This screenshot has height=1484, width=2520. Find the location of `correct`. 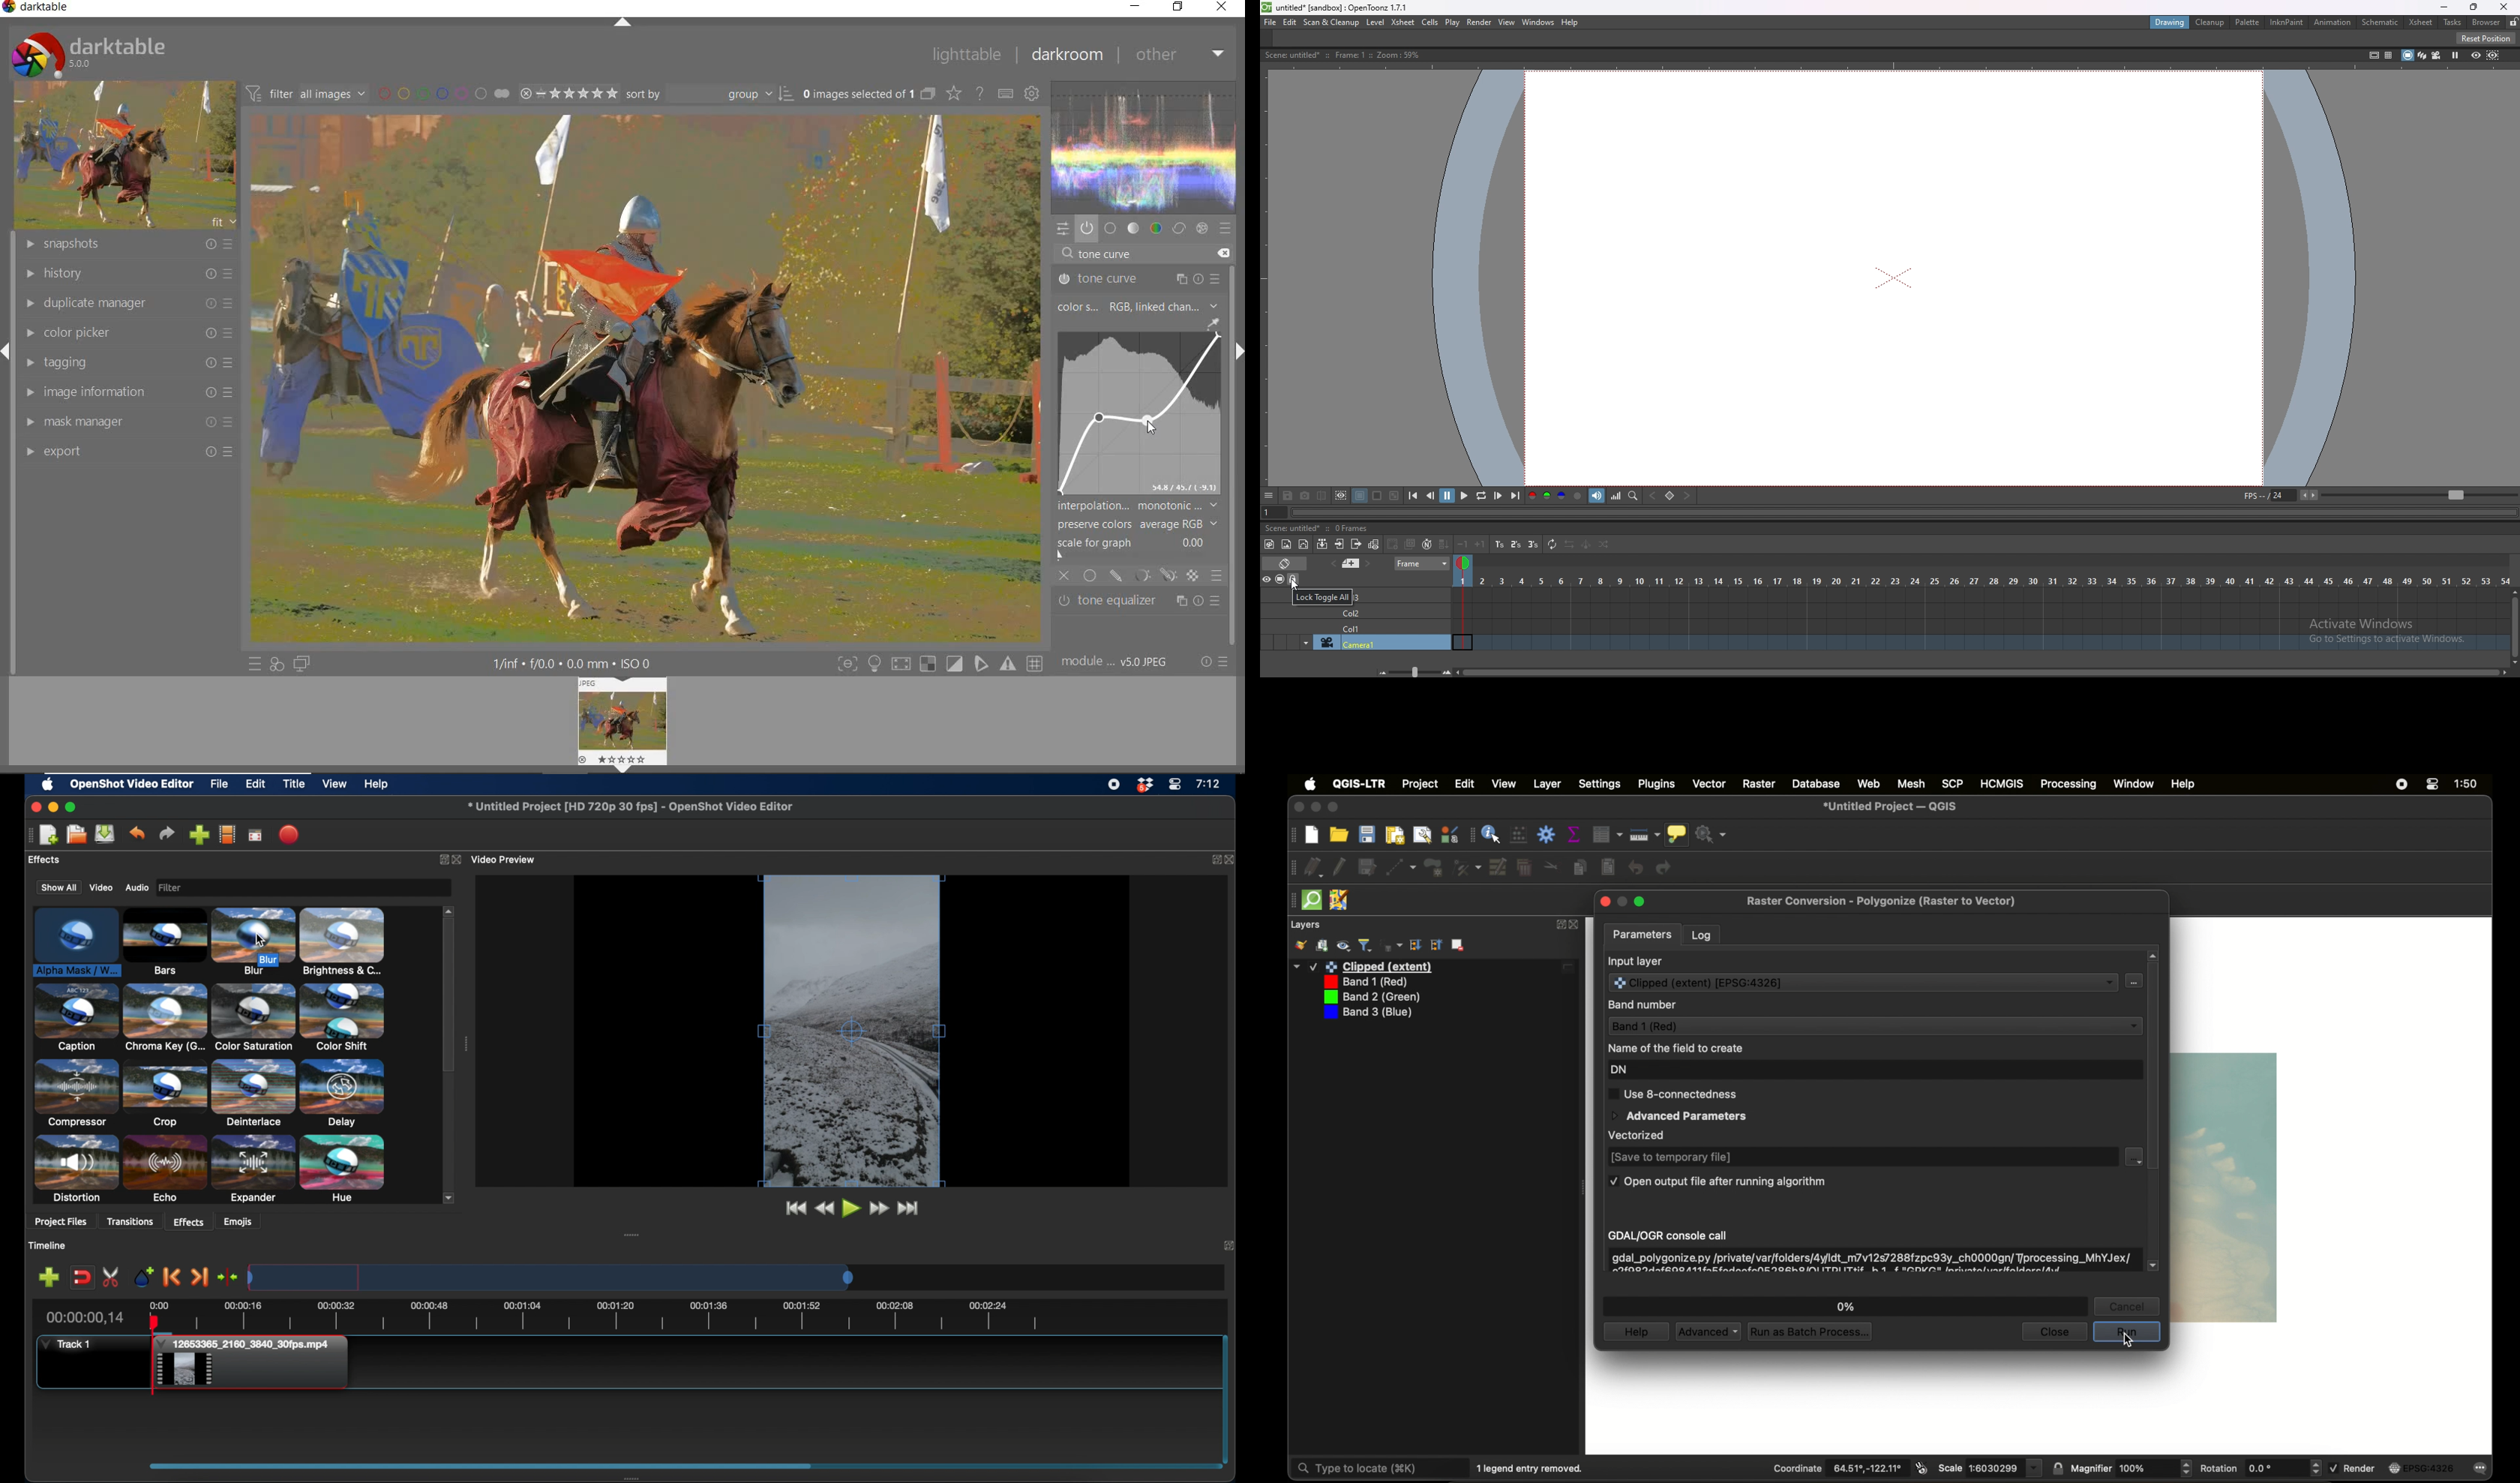

correct is located at coordinates (1180, 228).